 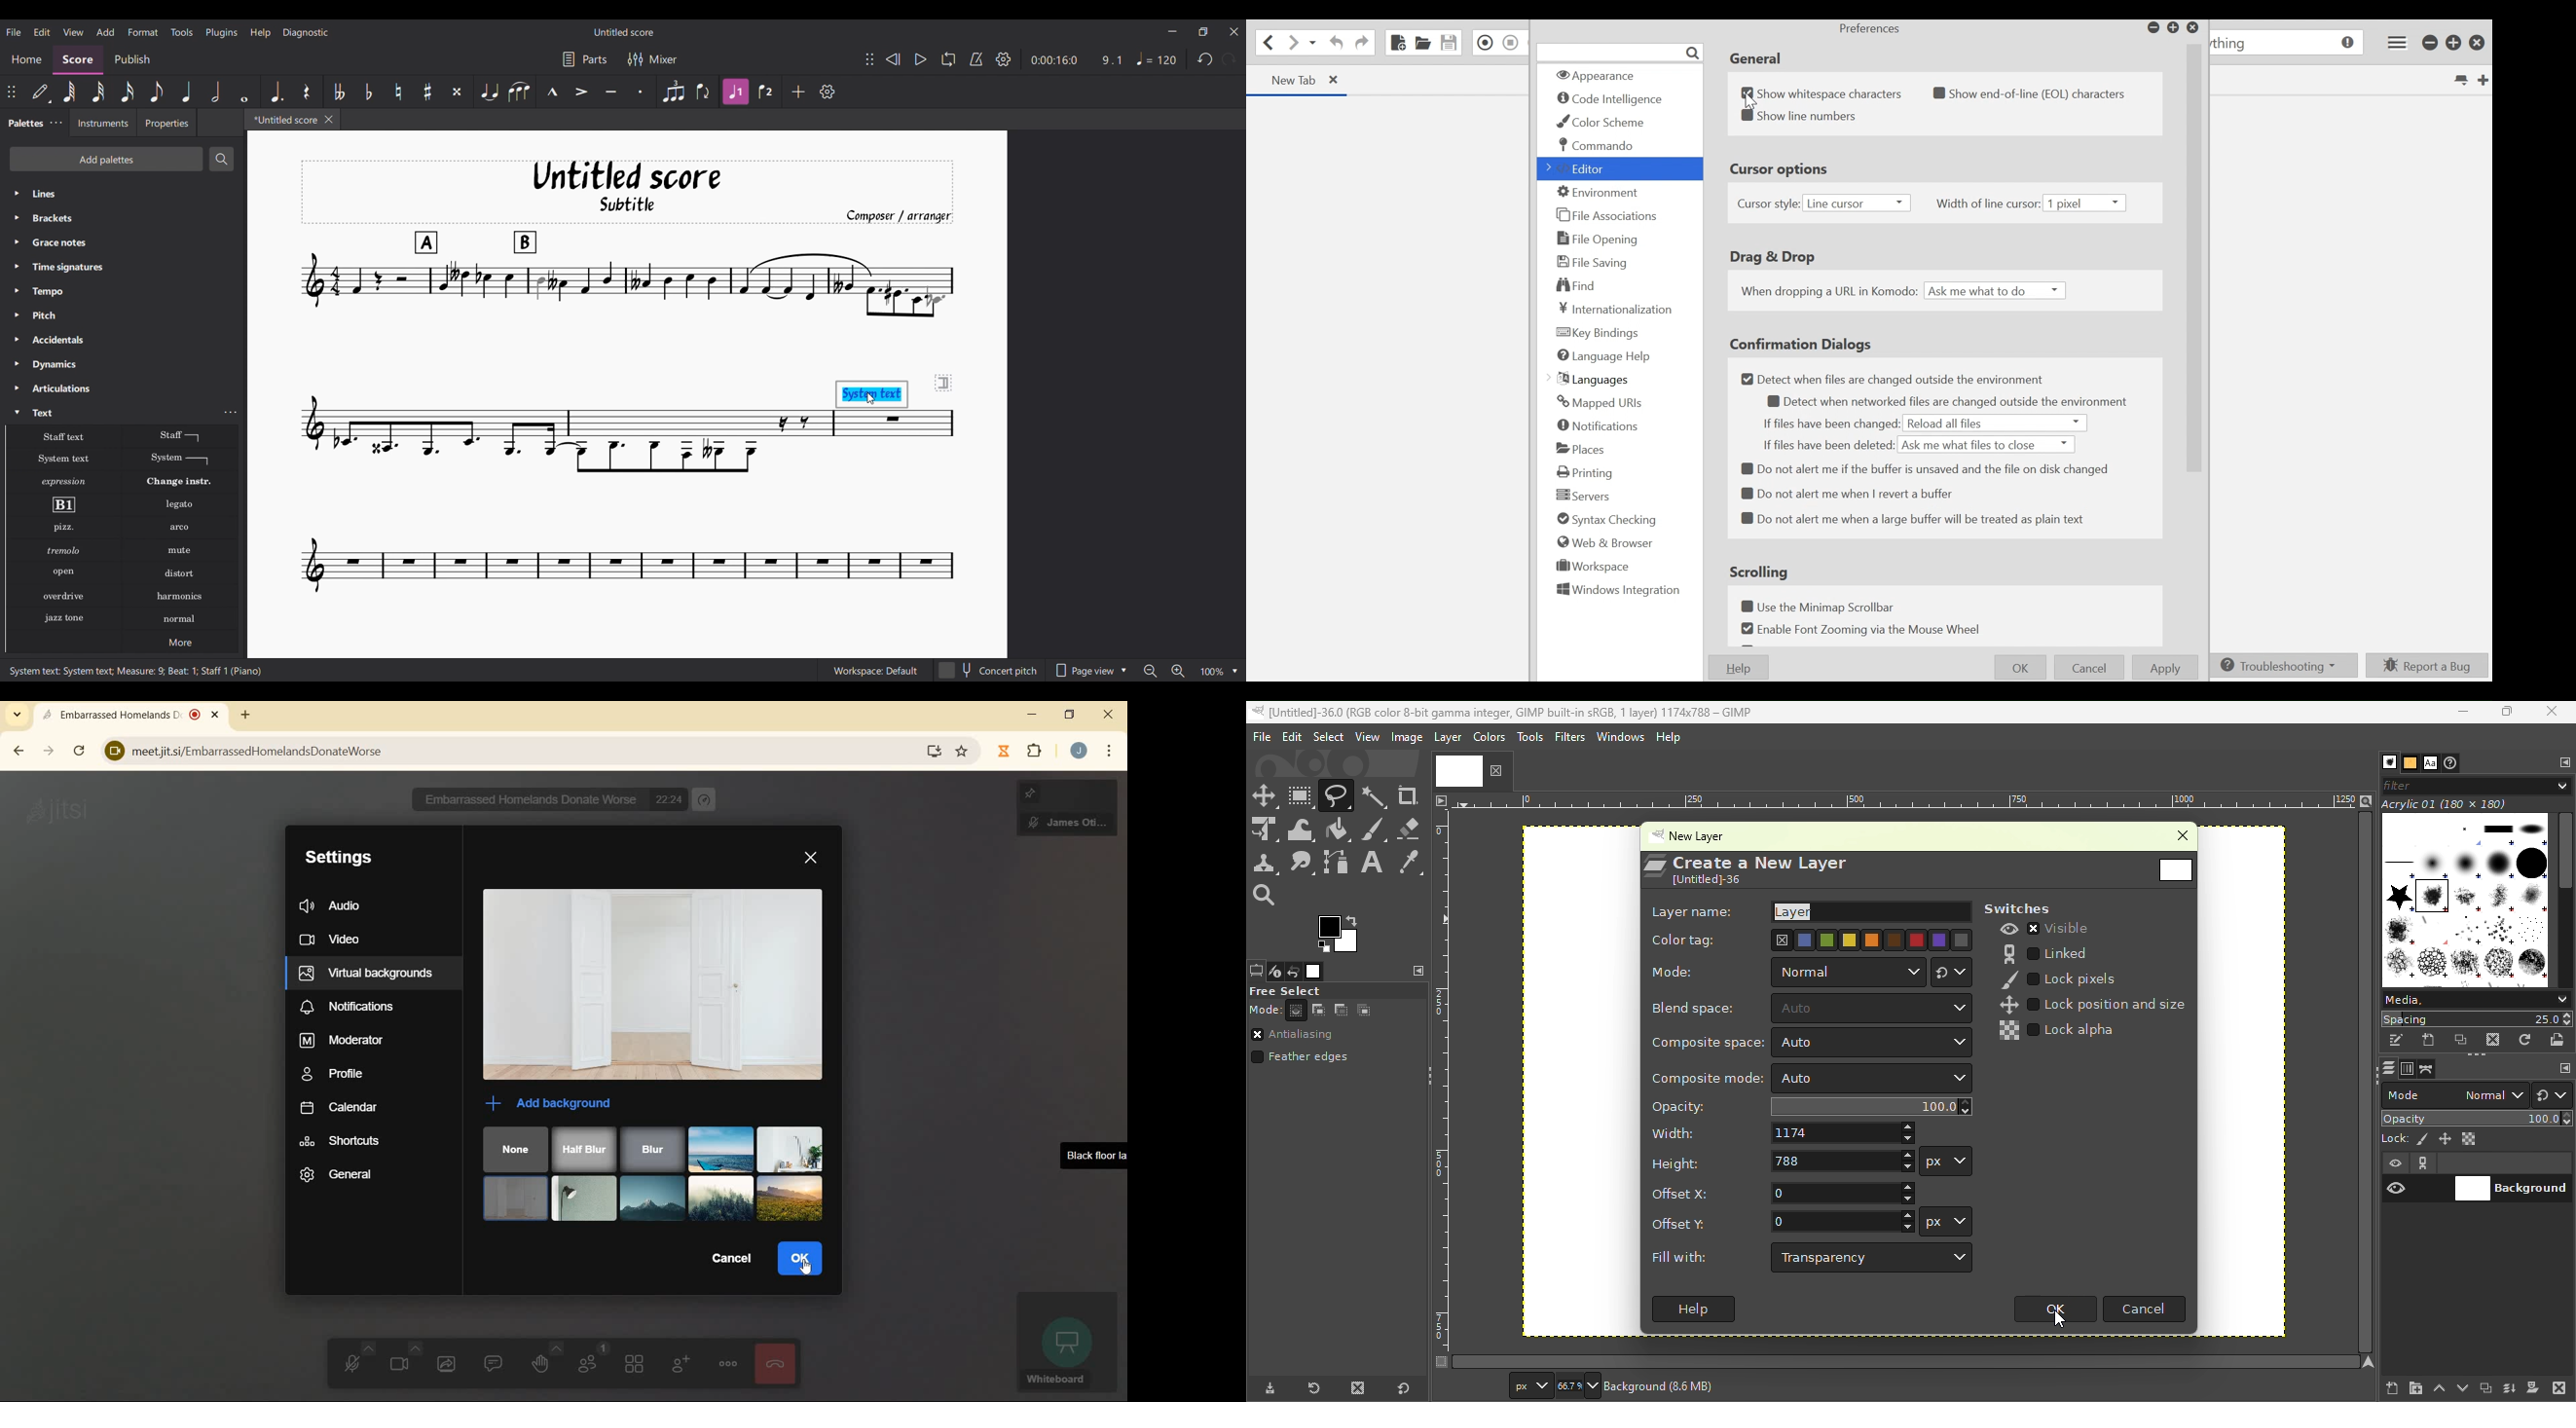 What do you see at coordinates (1410, 861) in the screenshot?
I see `Color picker tool` at bounding box center [1410, 861].